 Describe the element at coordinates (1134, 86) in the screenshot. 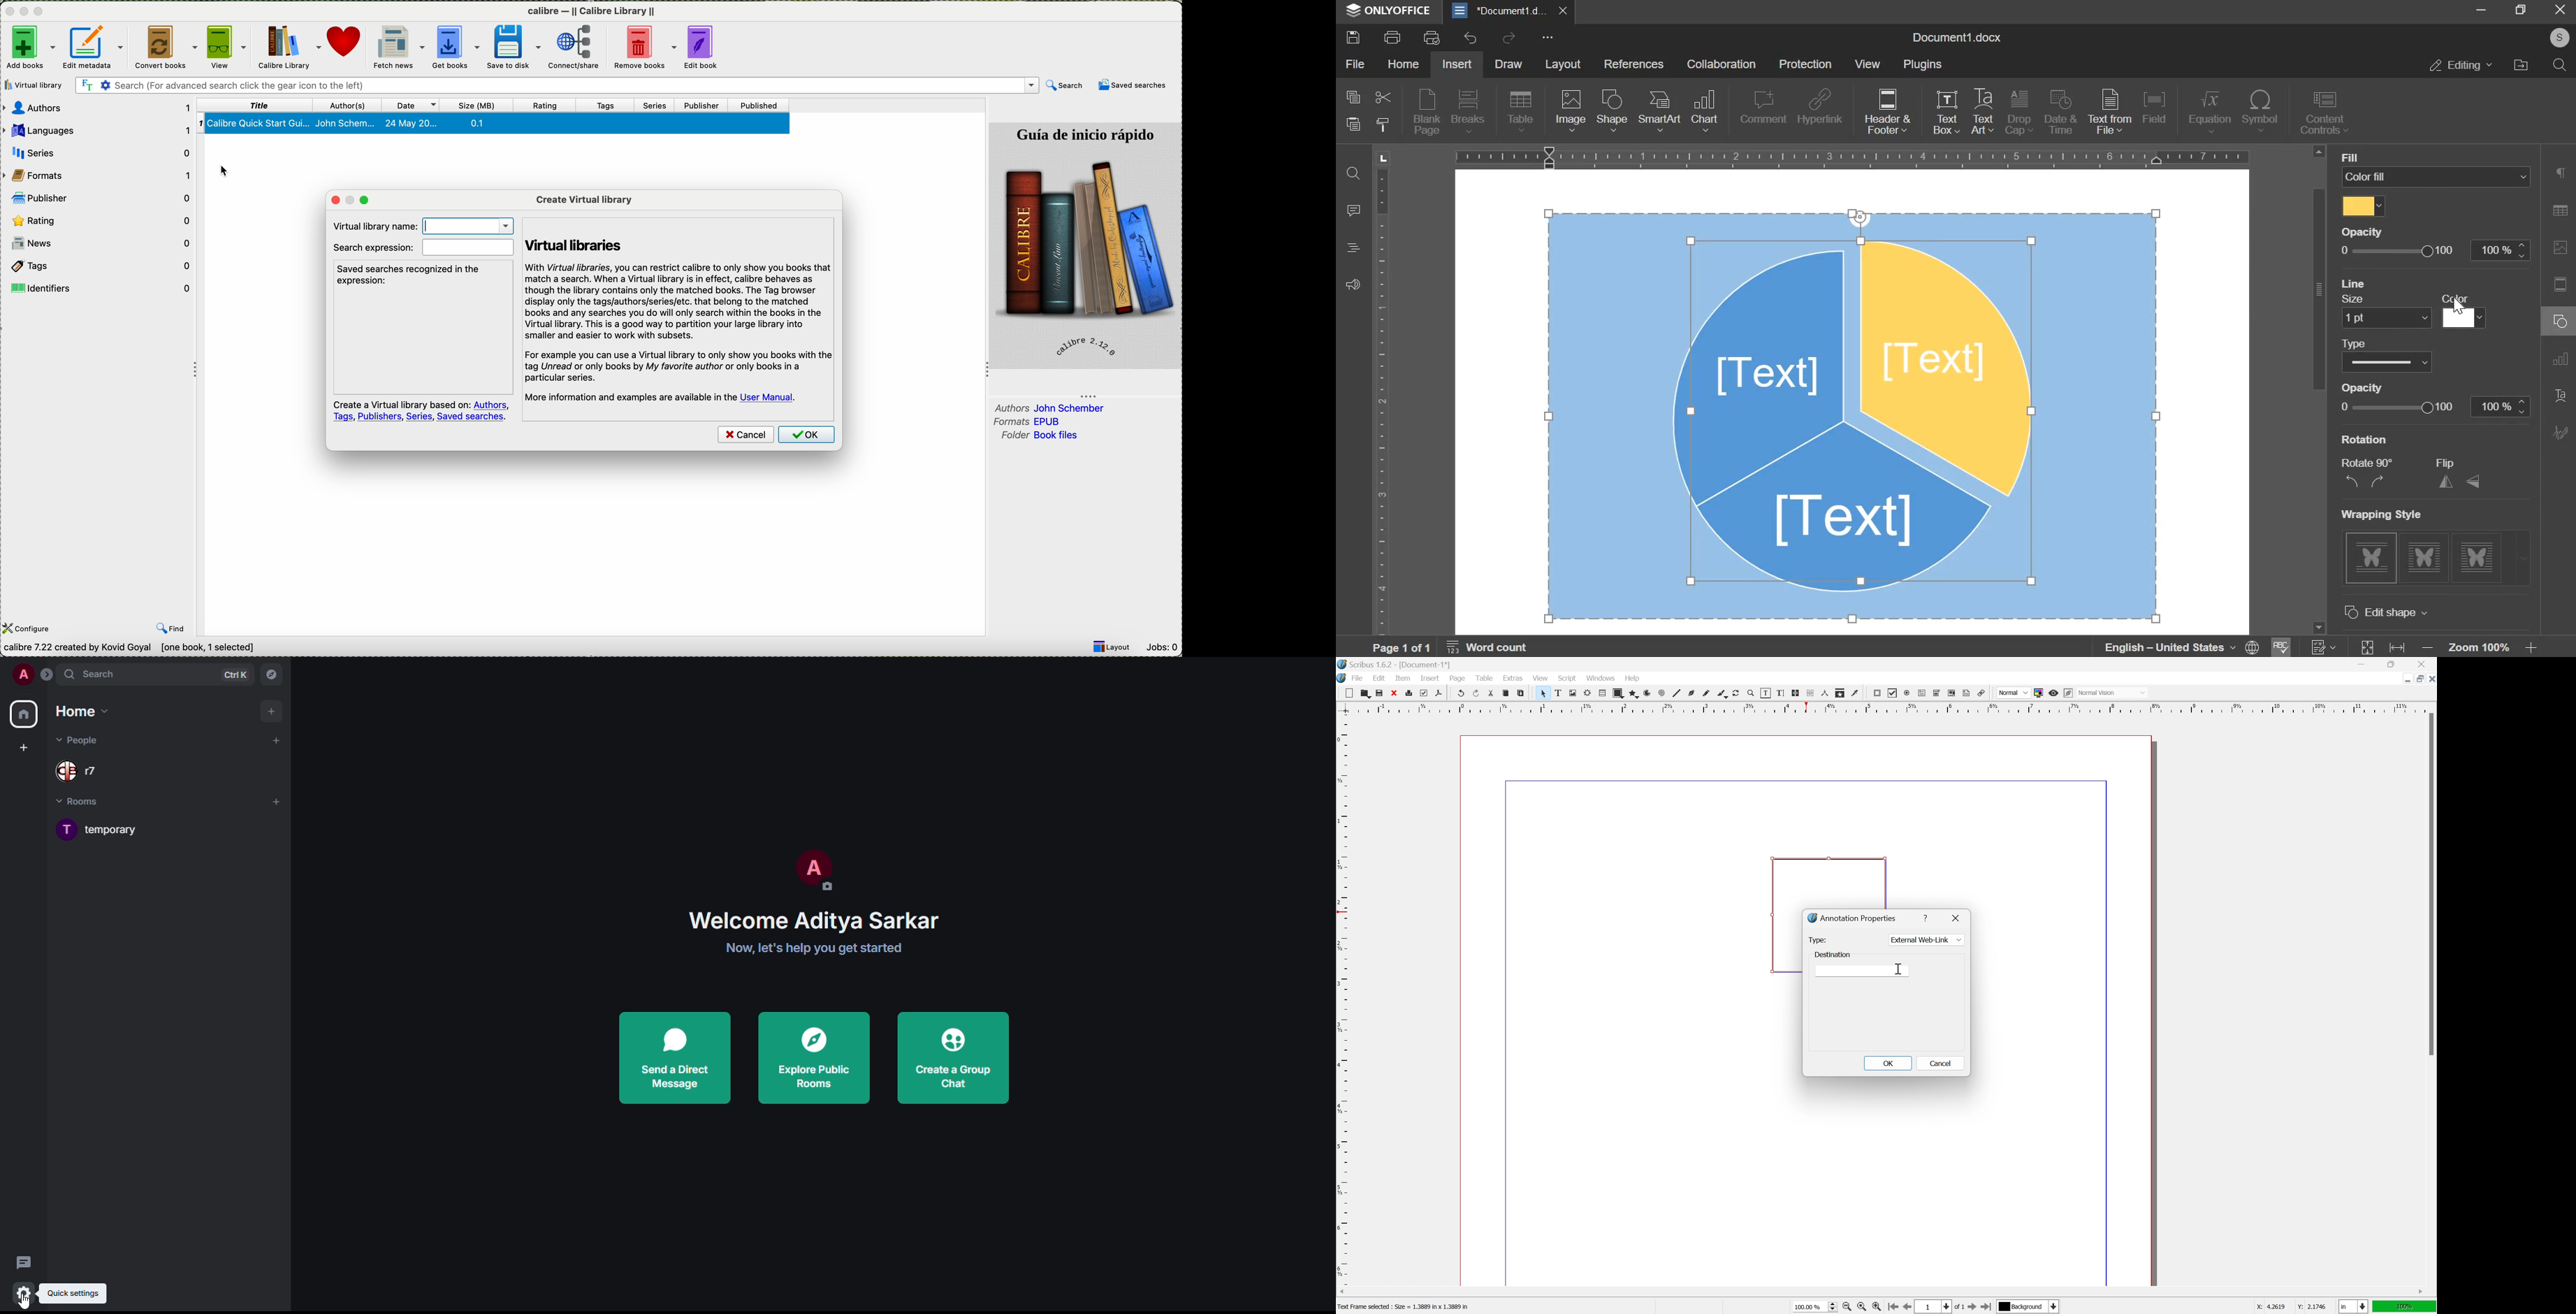

I see `saved searches` at that location.